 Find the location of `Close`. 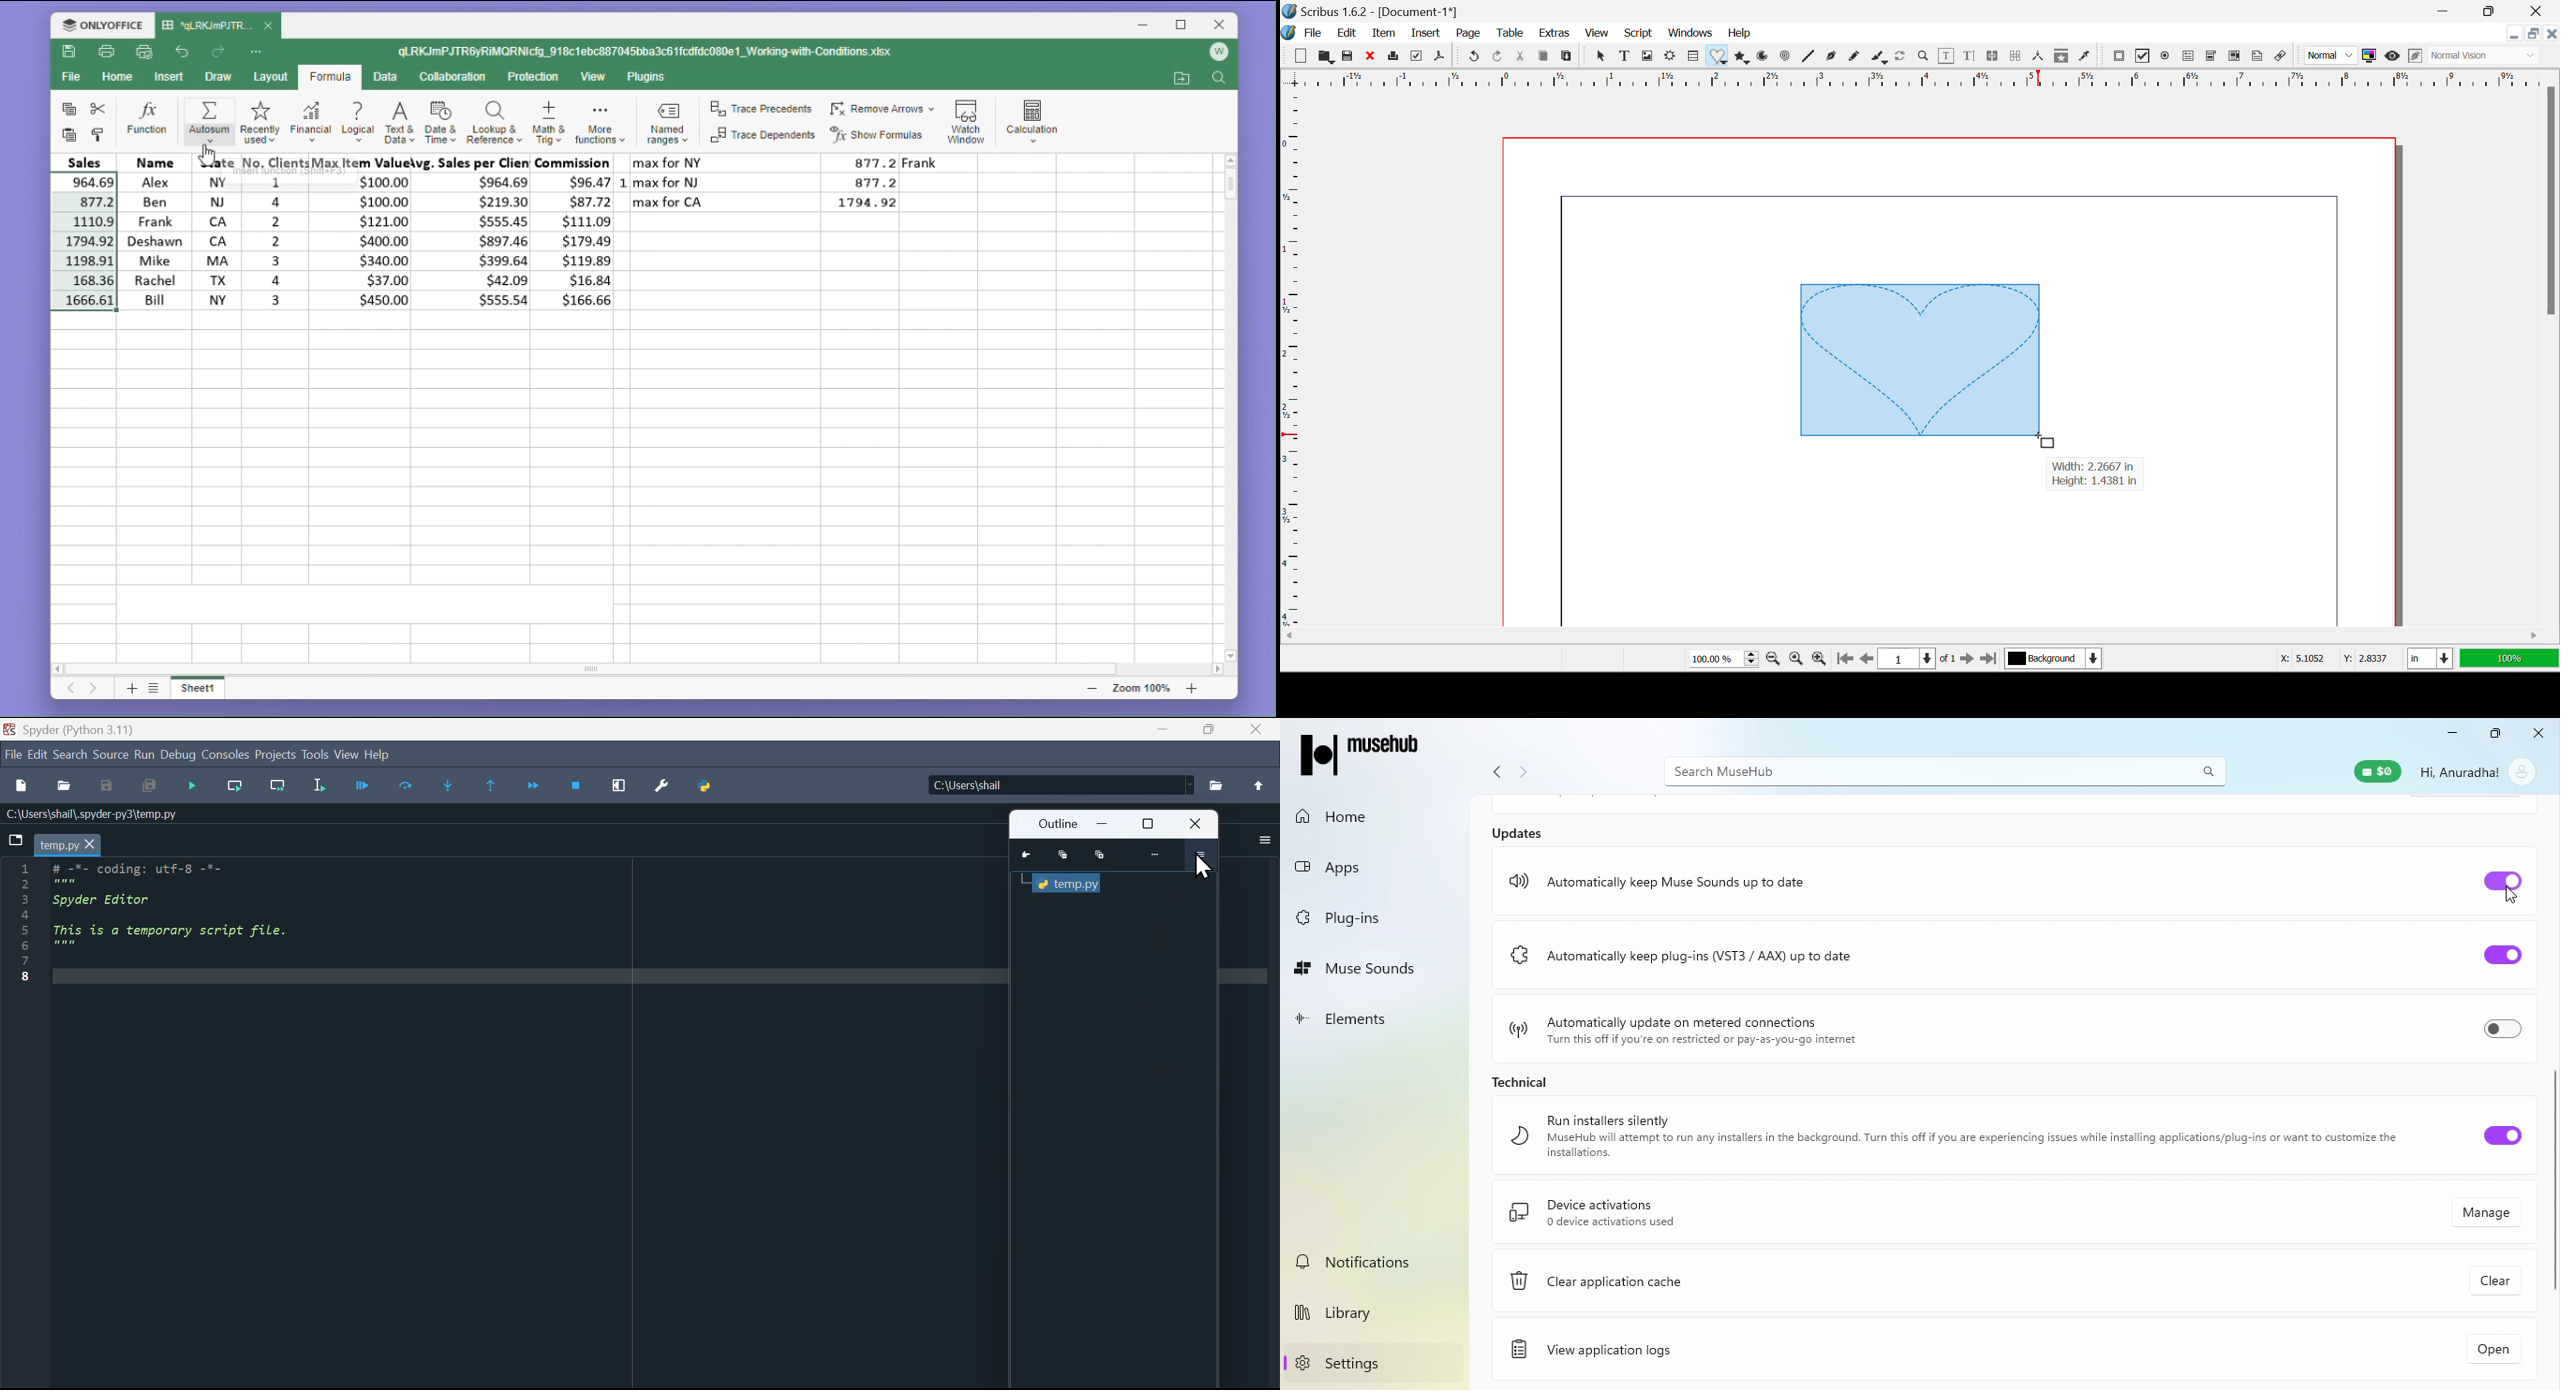

Close is located at coordinates (2540, 11).